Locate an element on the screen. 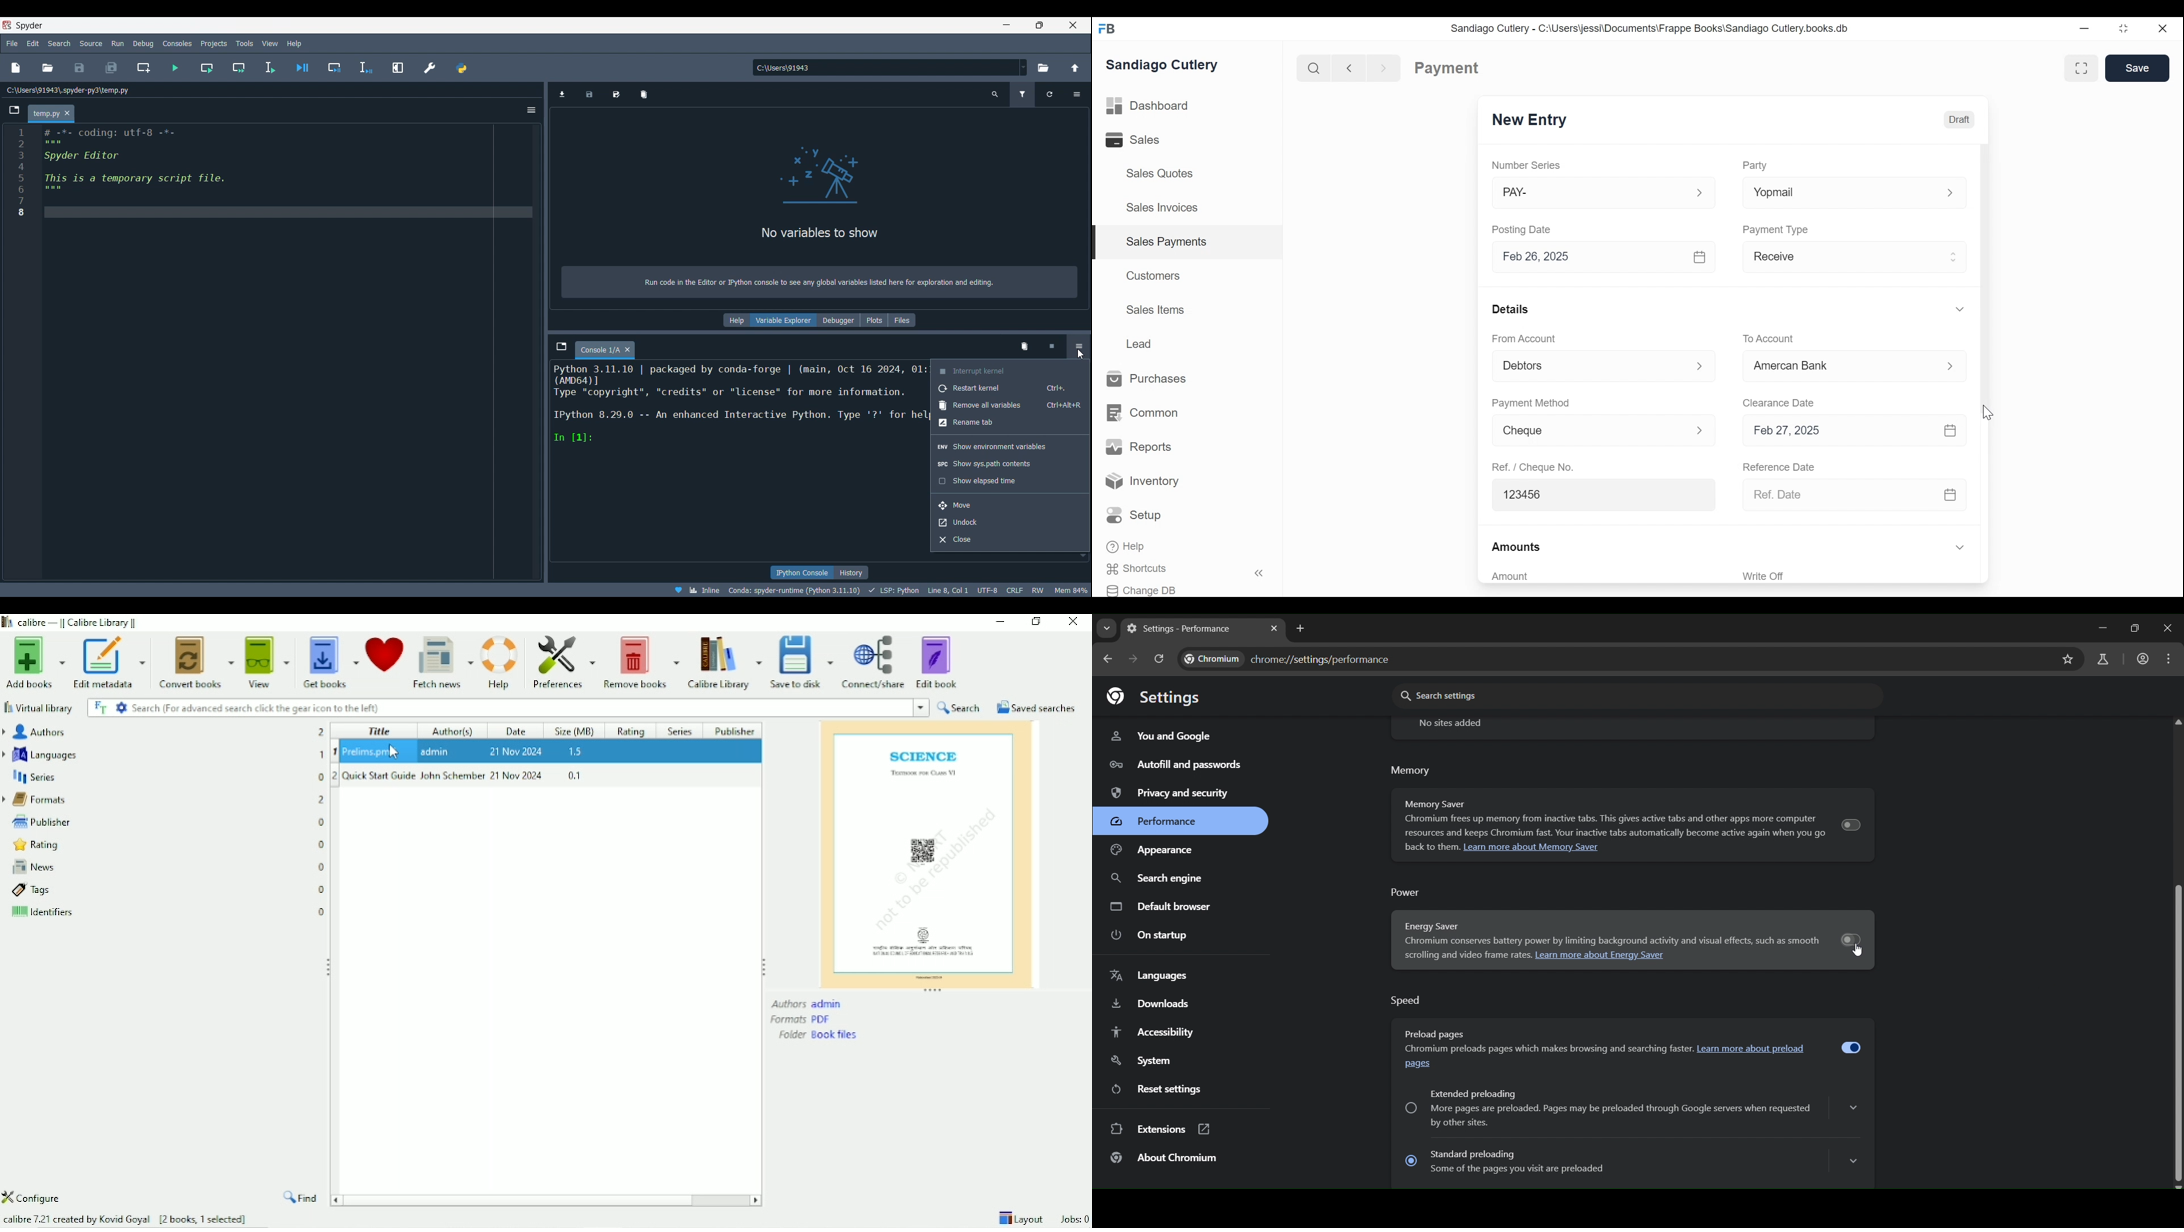 Image resolution: width=2184 pixels, height=1232 pixels. close tab is located at coordinates (1276, 629).